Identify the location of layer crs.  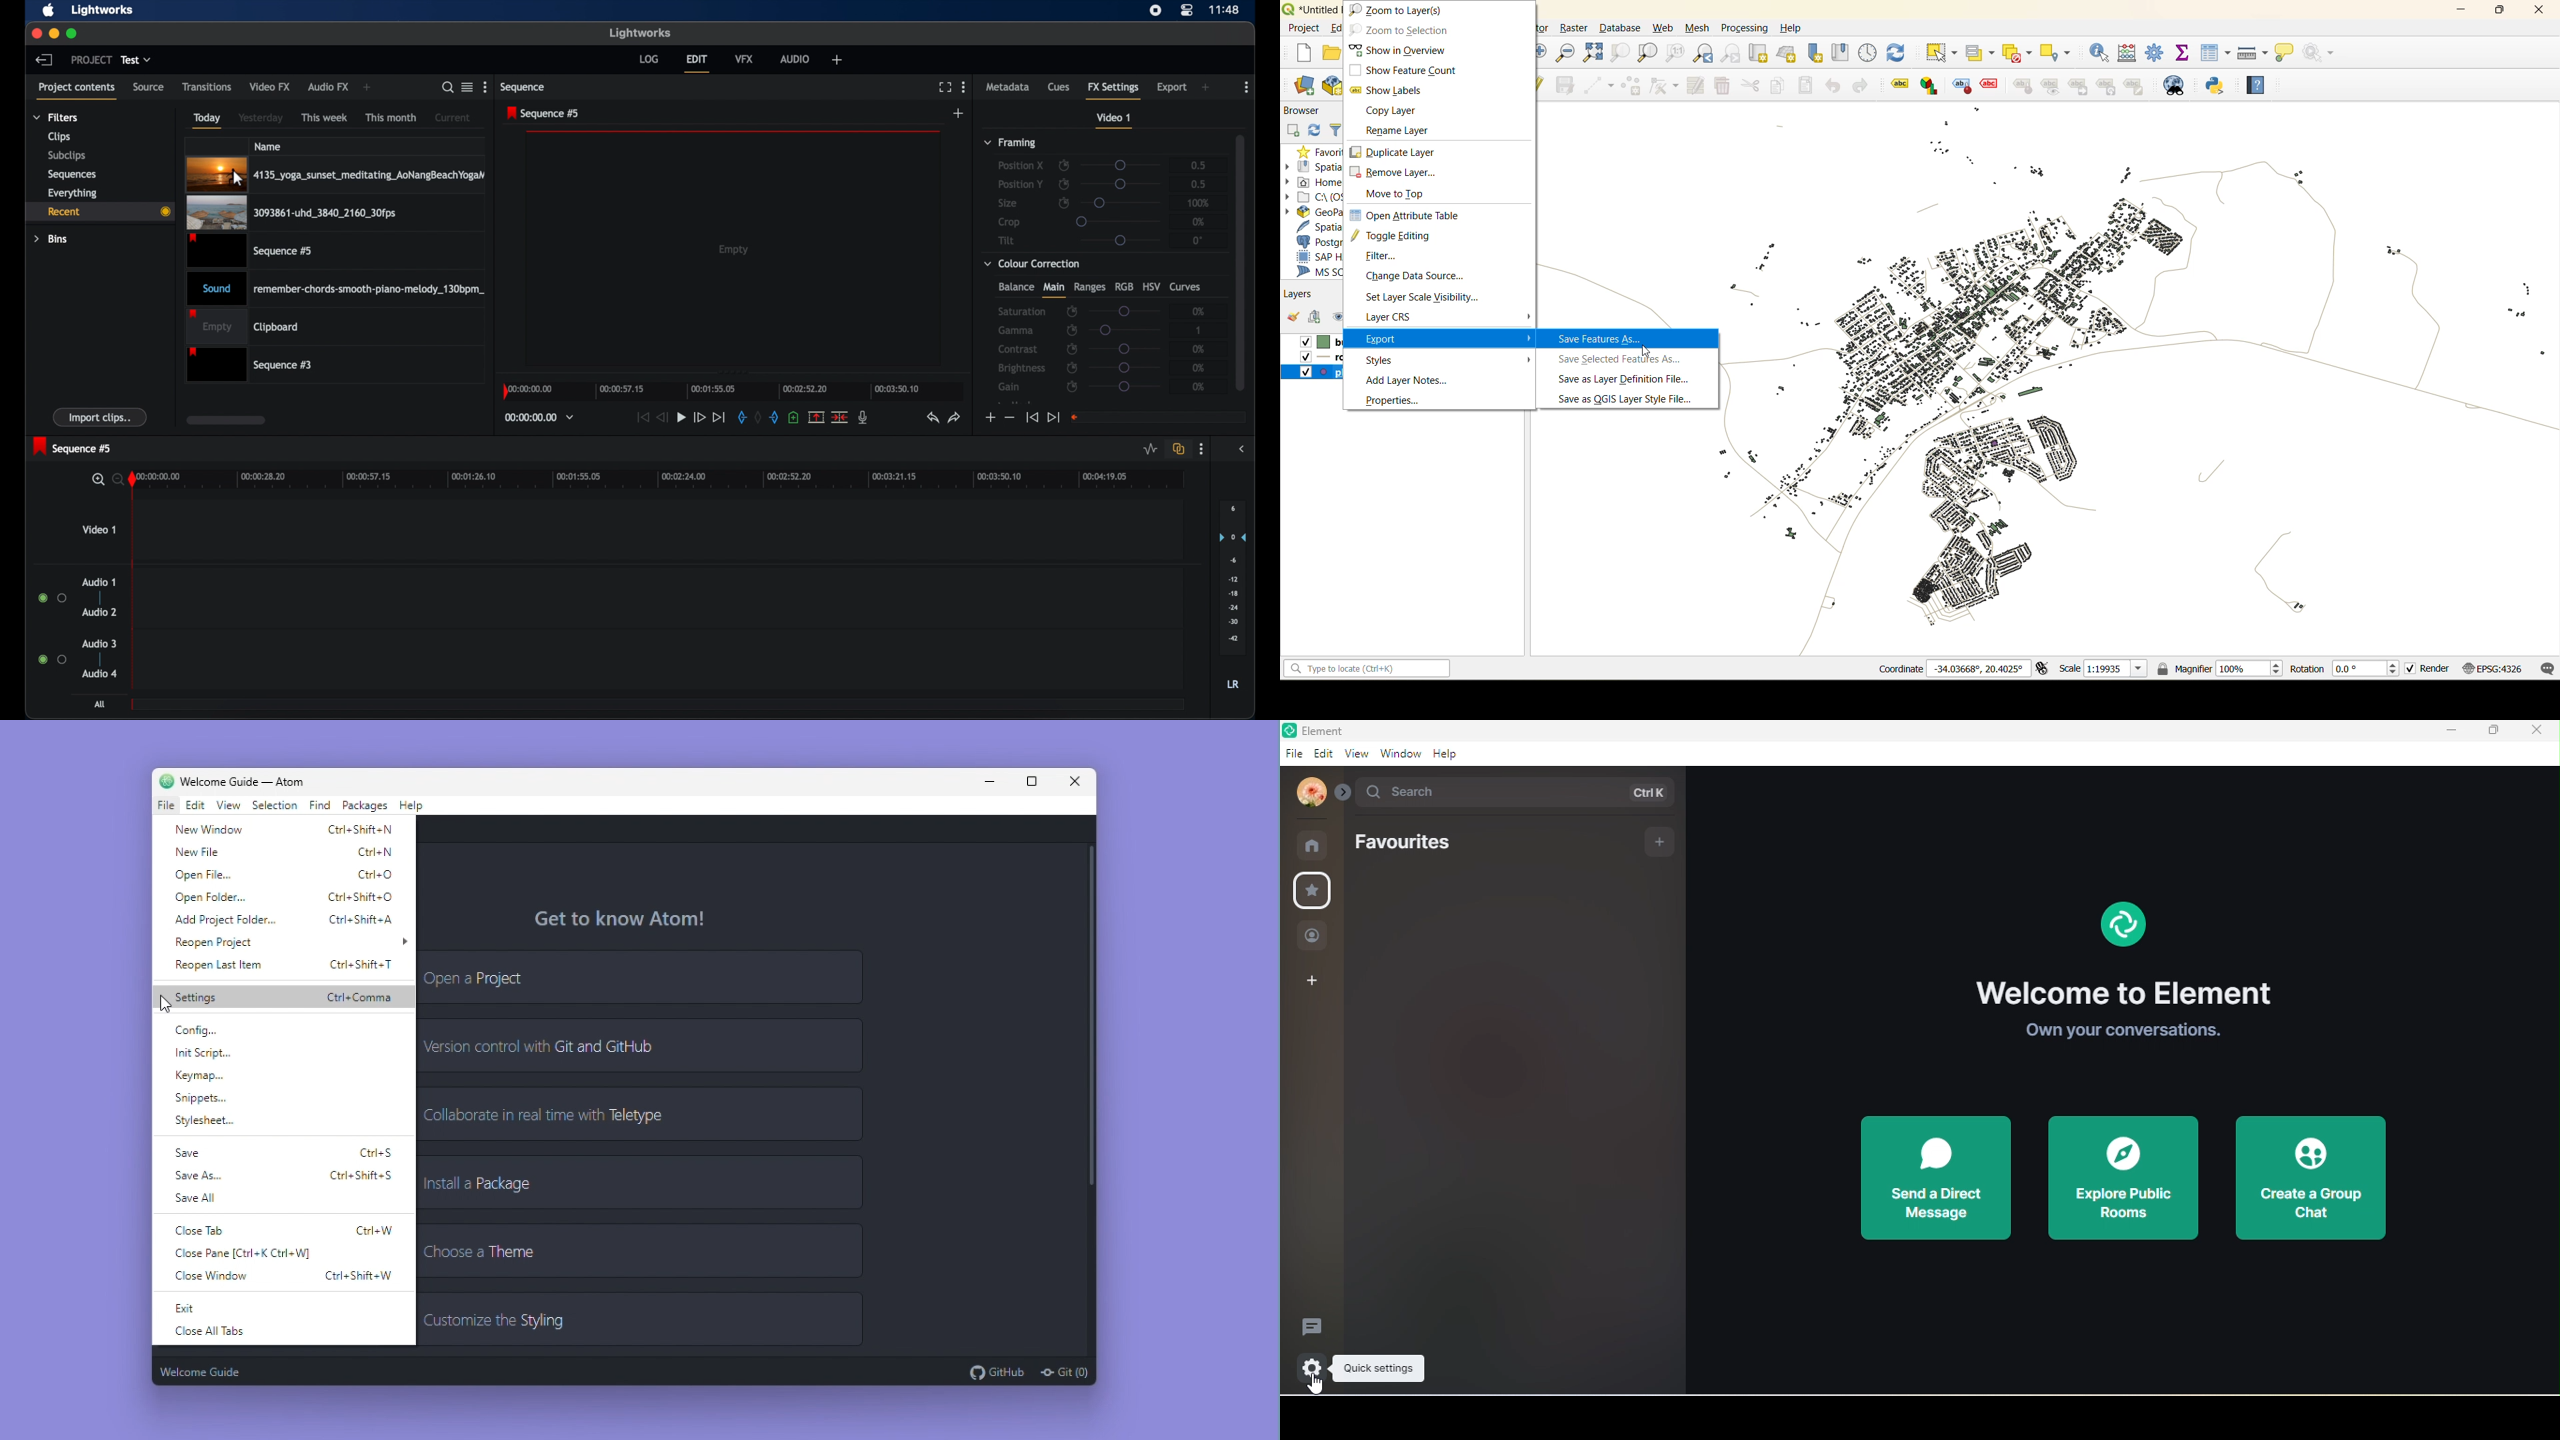
(1400, 318).